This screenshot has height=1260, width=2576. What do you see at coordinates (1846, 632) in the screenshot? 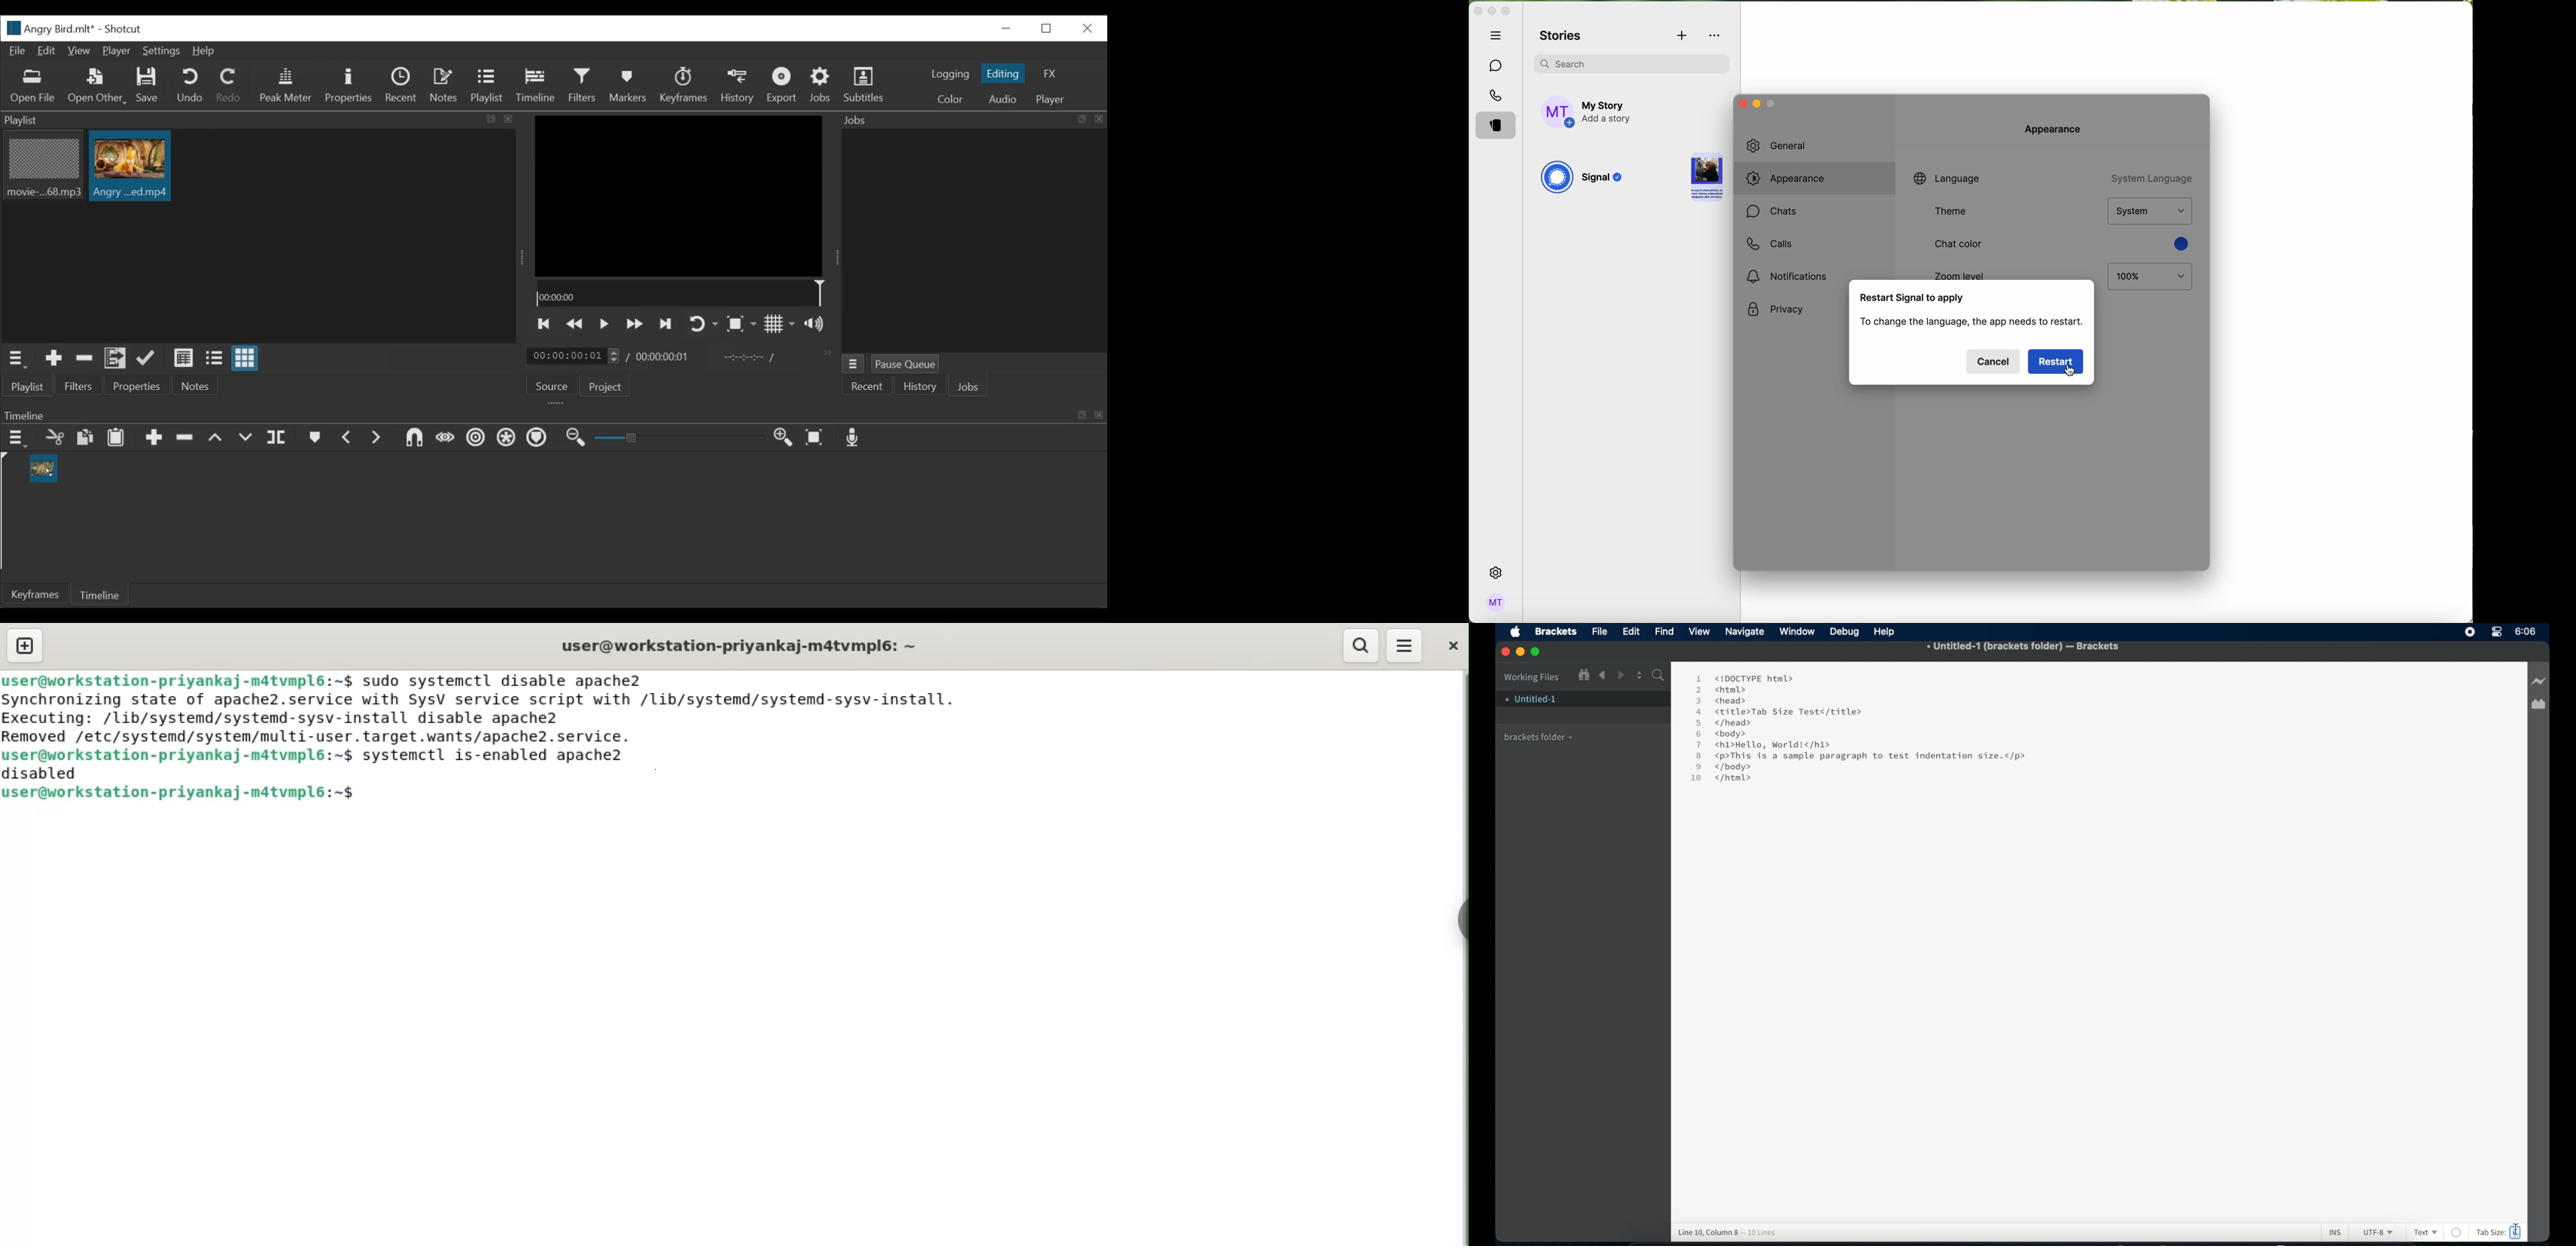
I see `Debug` at bounding box center [1846, 632].